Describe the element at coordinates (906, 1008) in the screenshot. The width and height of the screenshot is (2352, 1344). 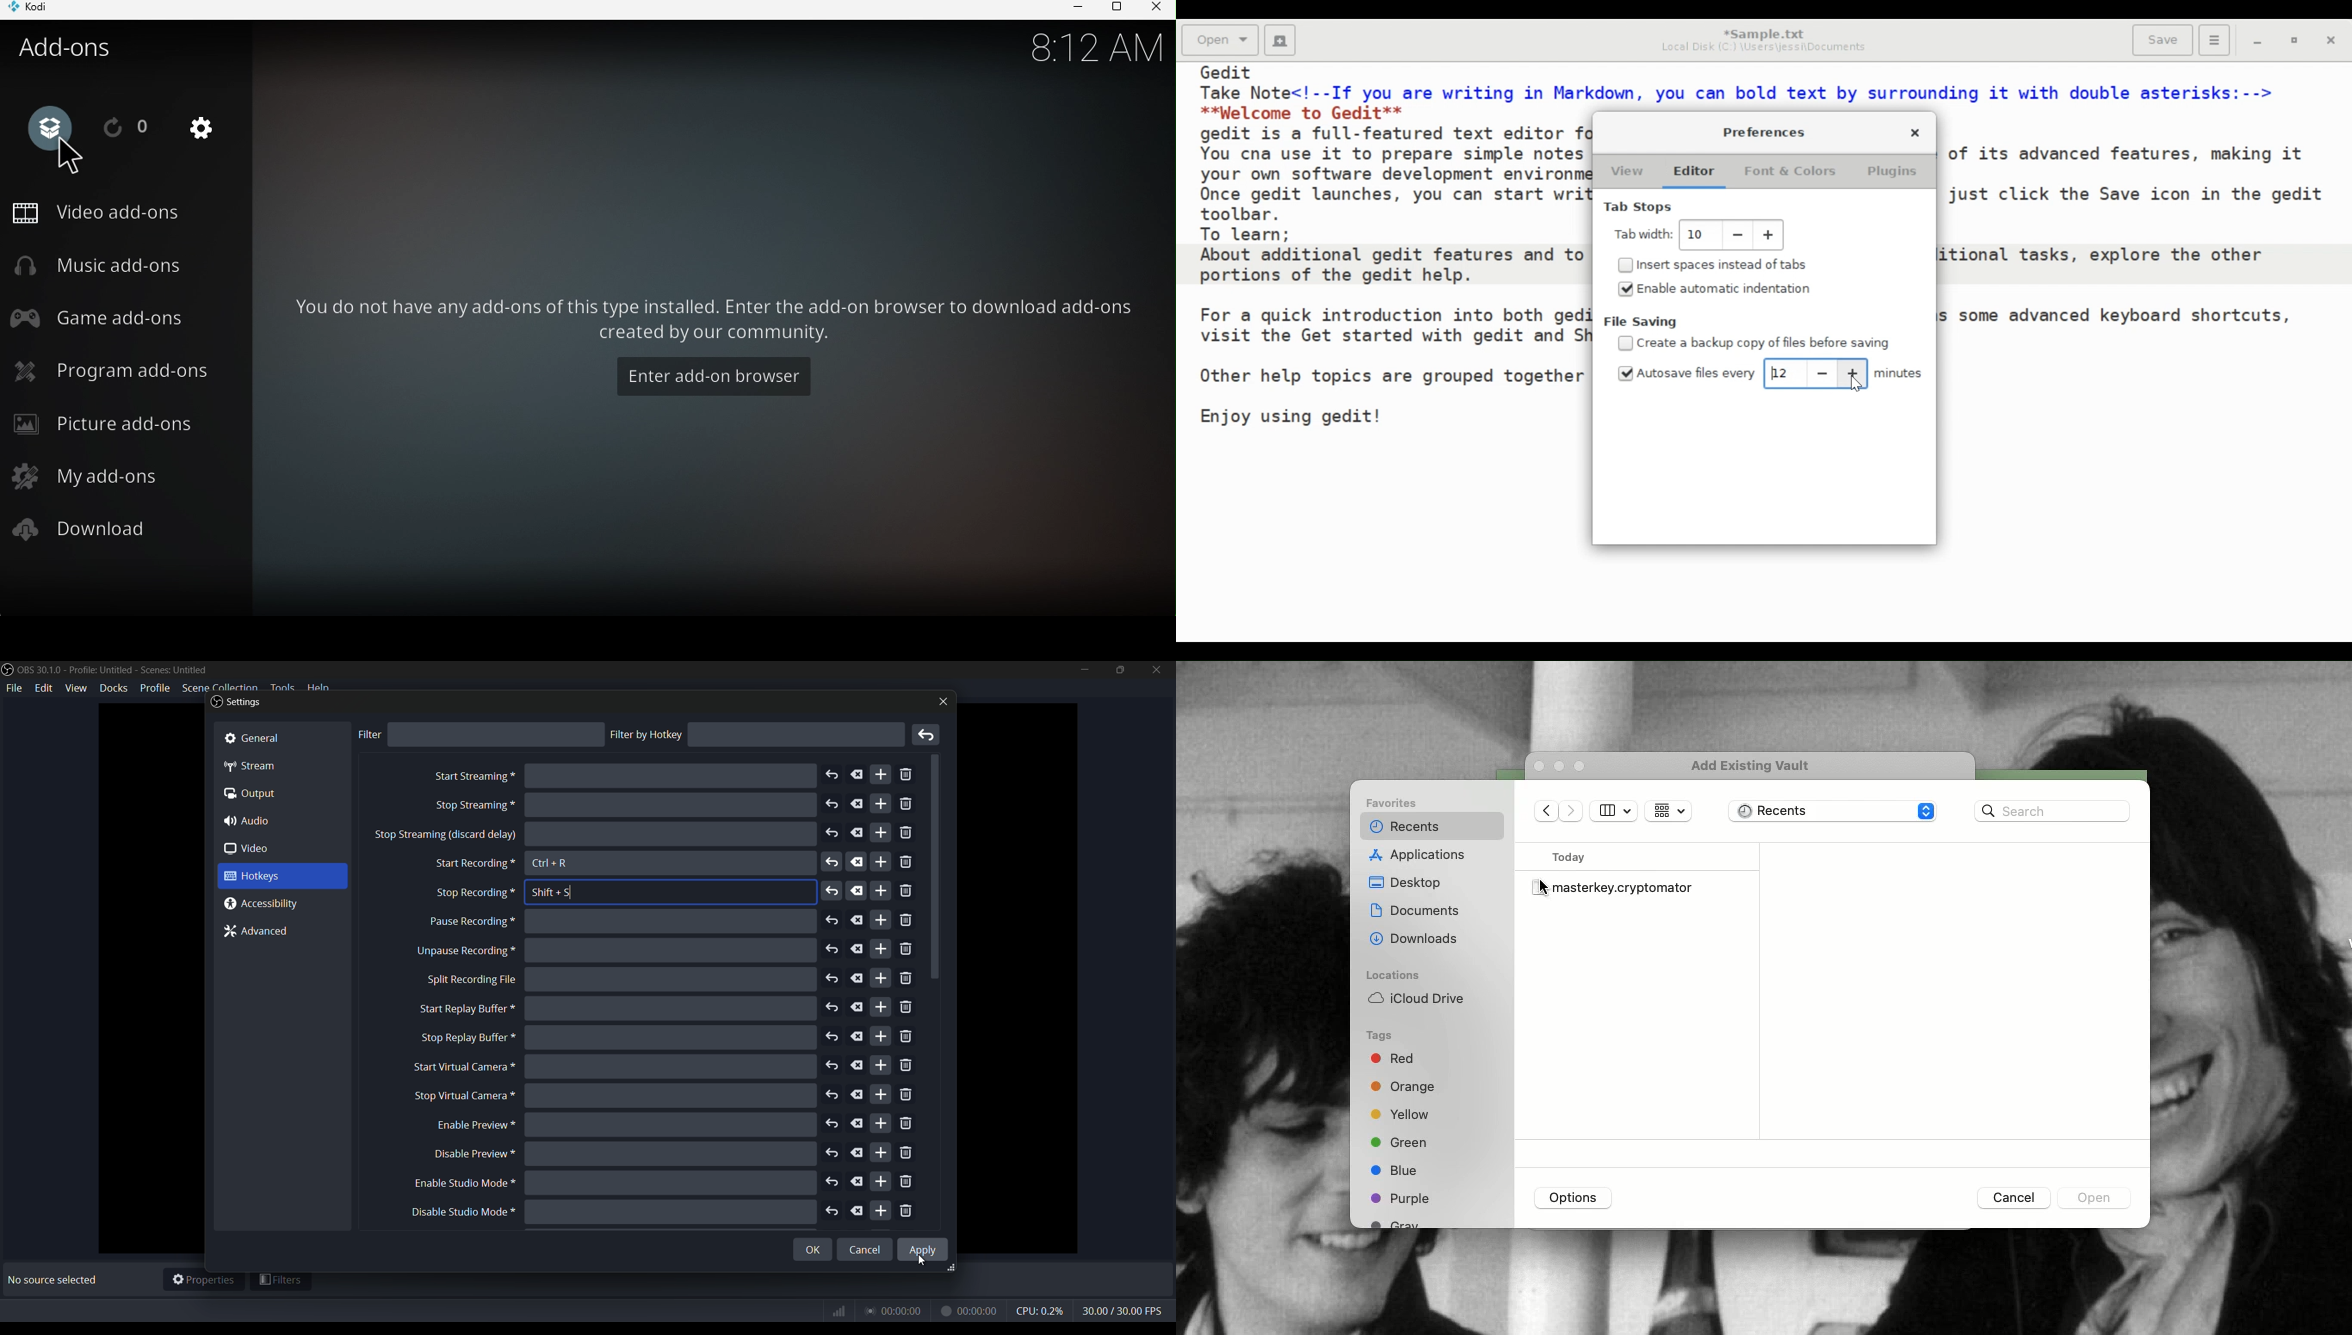
I see `remove` at that location.